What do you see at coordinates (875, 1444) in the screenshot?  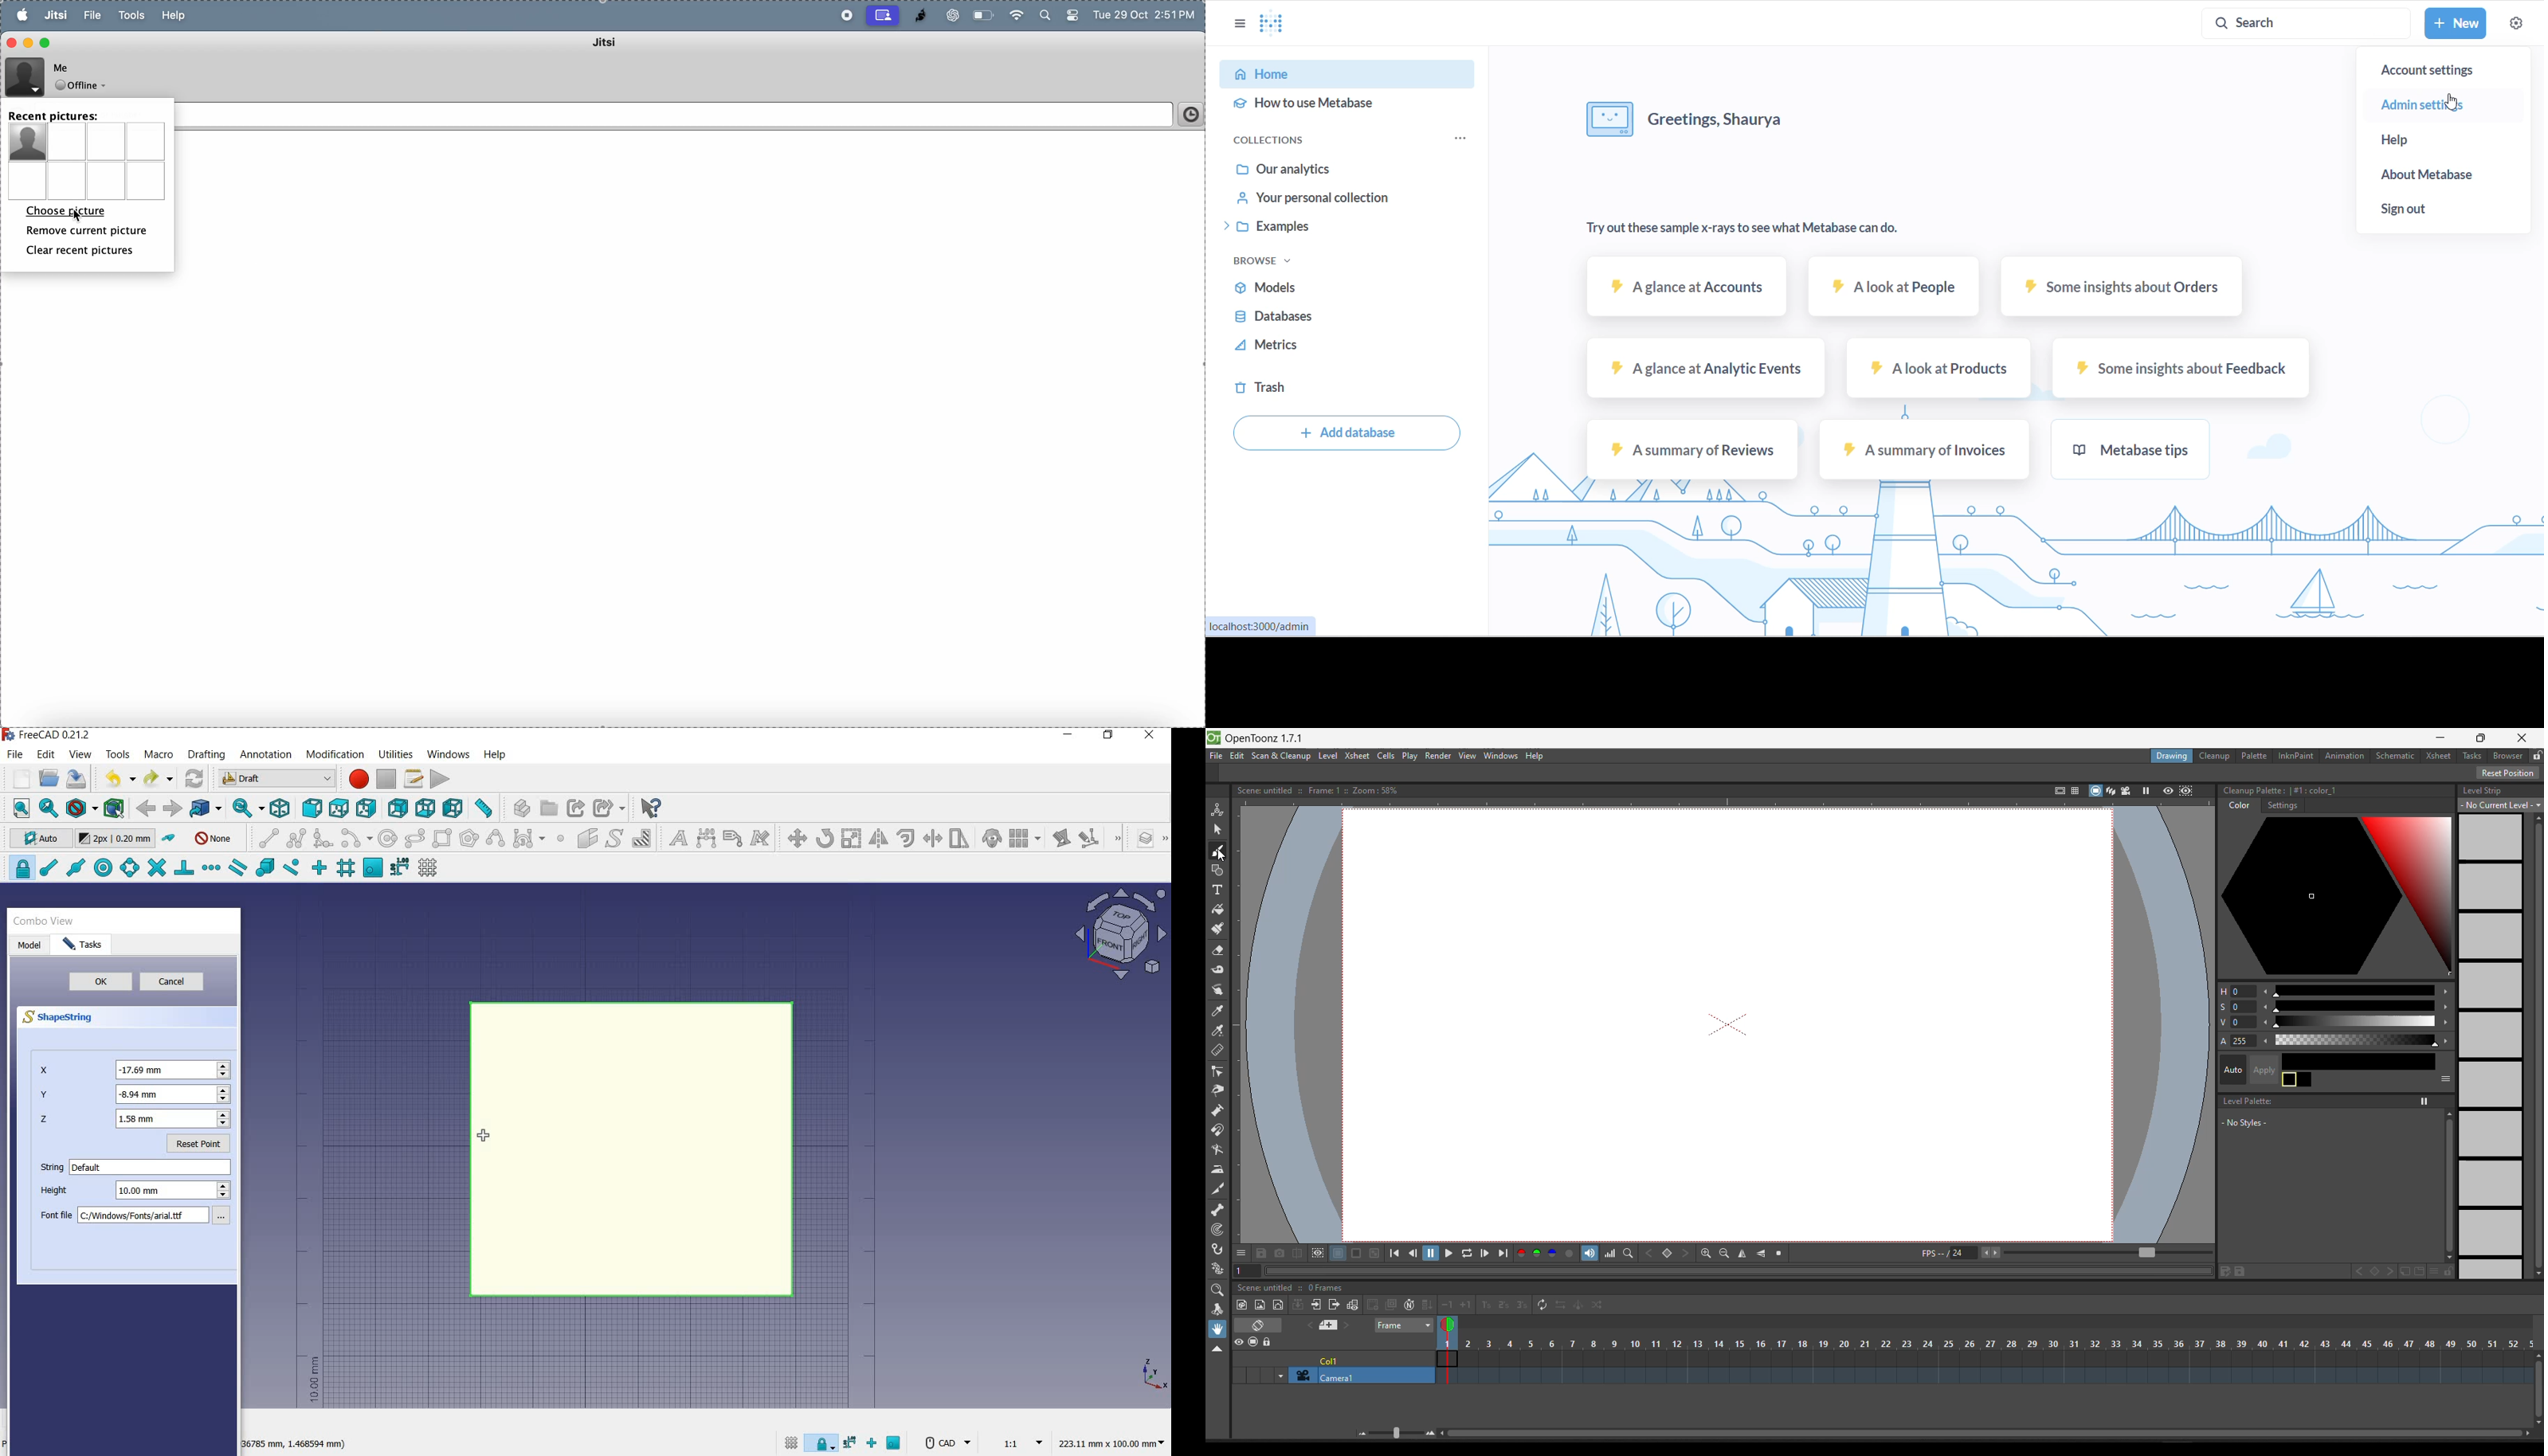 I see `snap ortho` at bounding box center [875, 1444].